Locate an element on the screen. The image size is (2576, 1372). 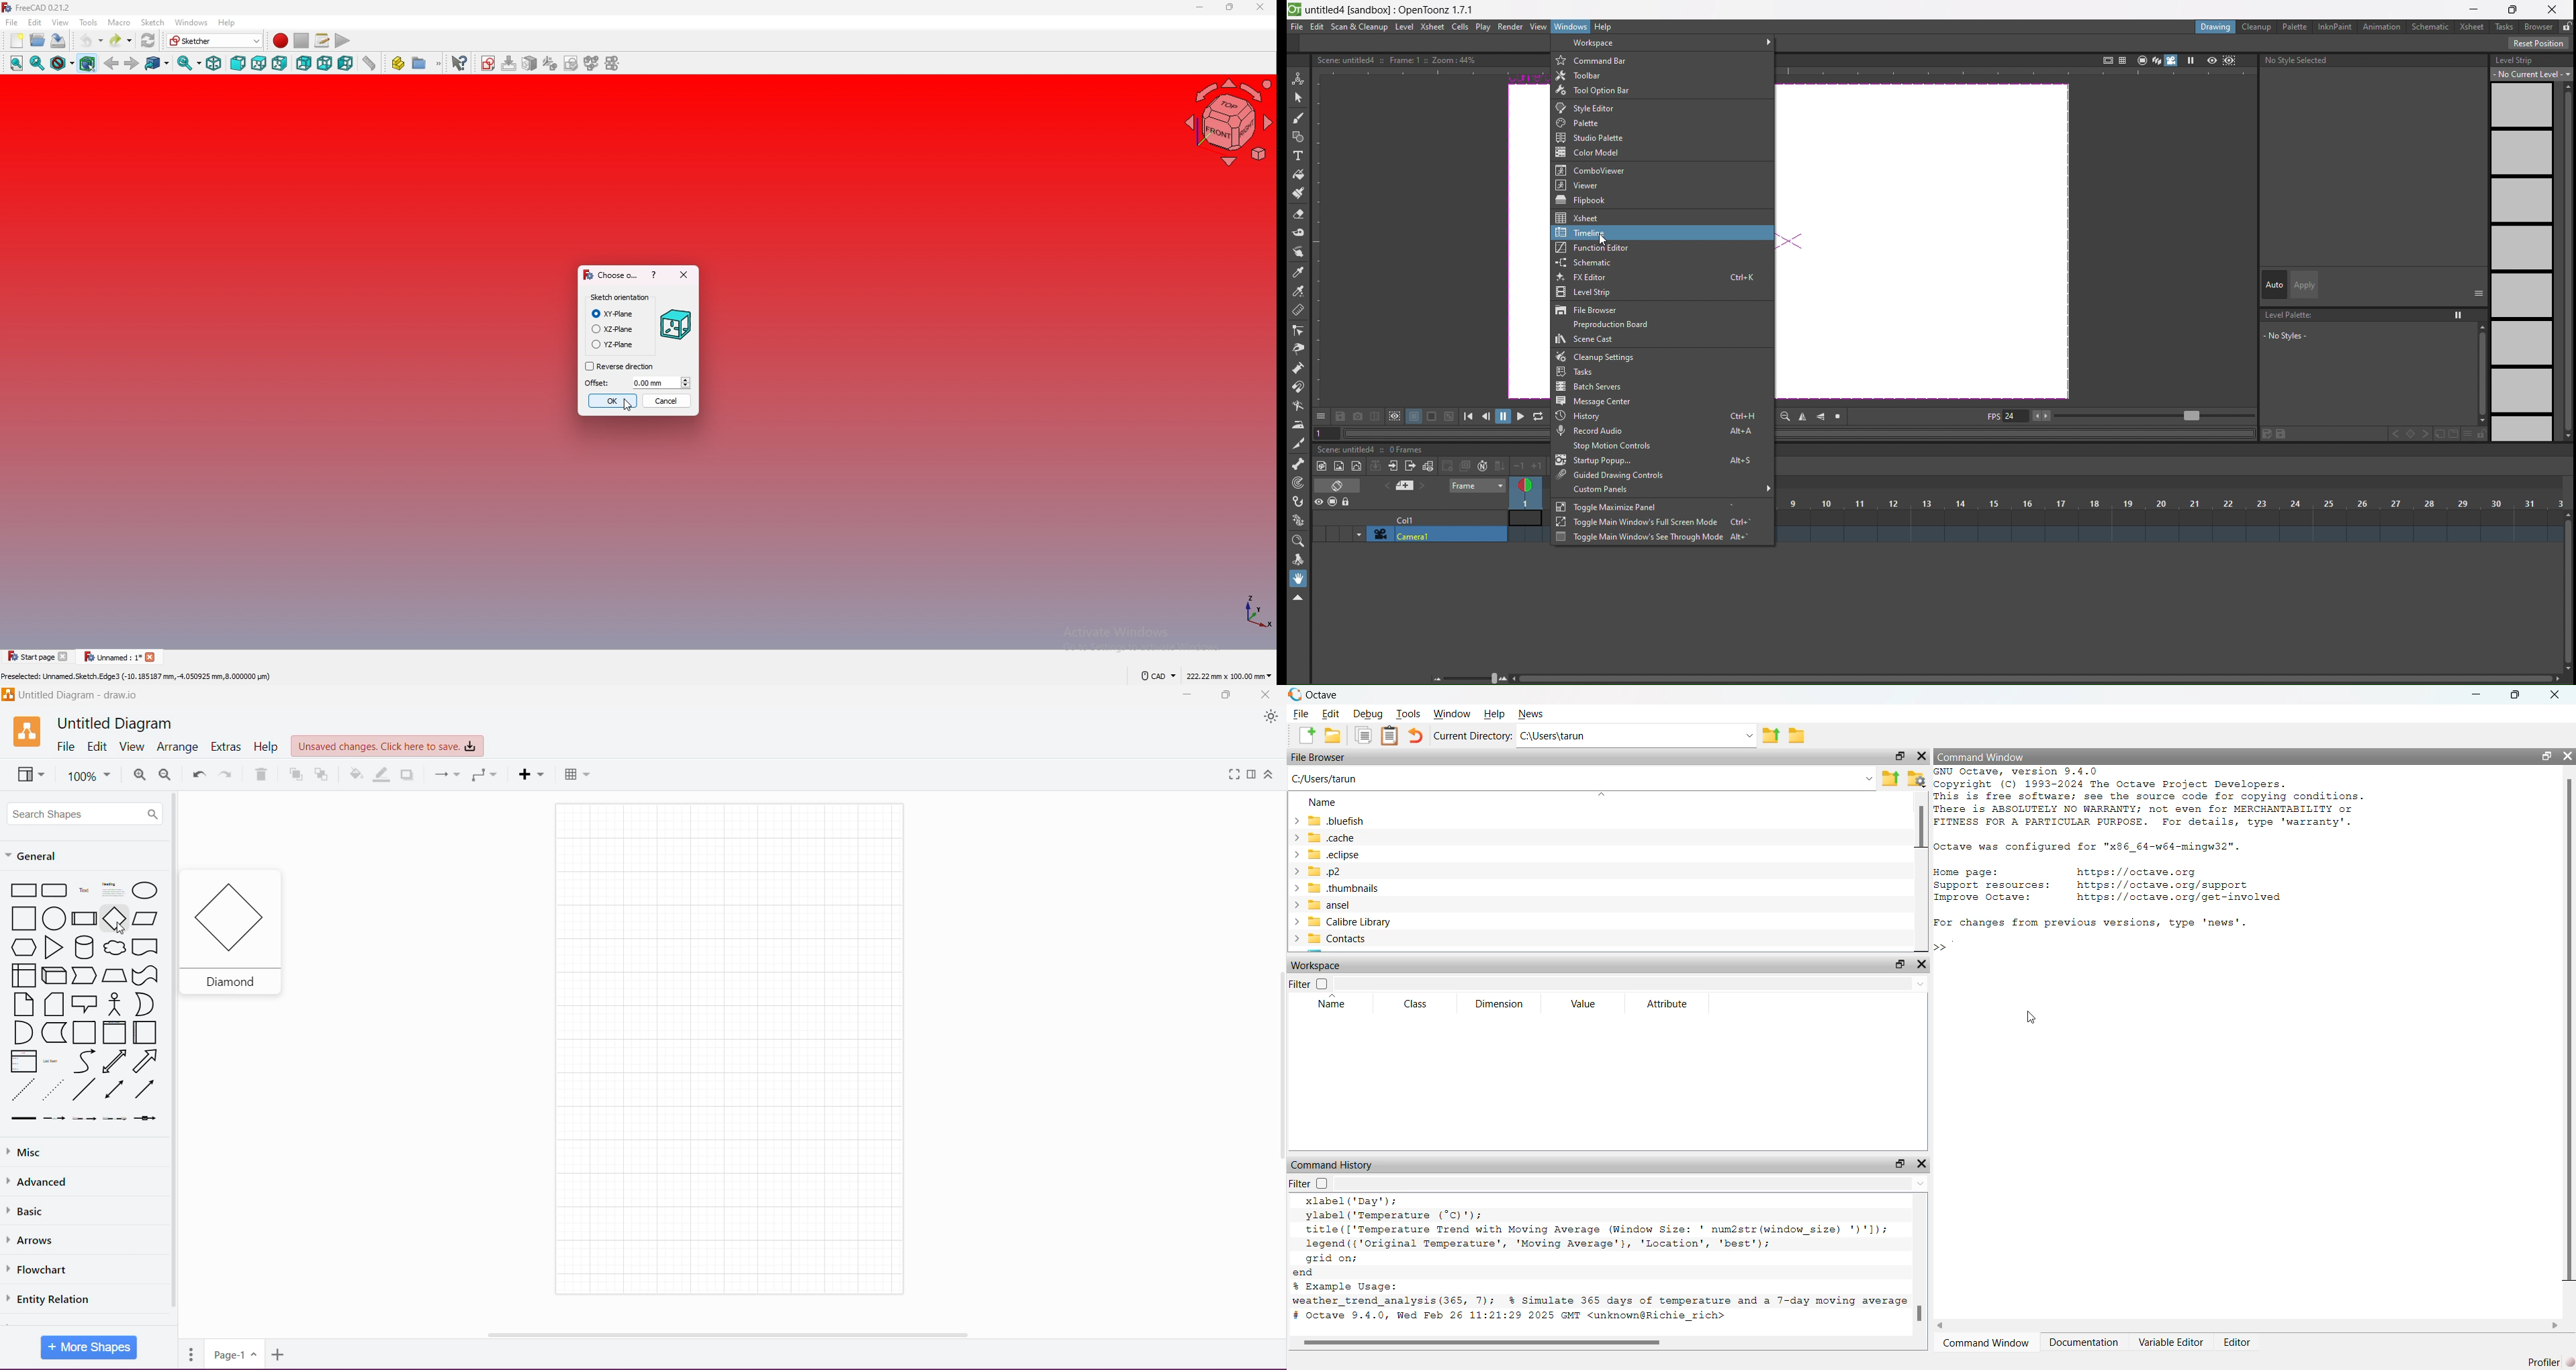
Application Logo is located at coordinates (26, 731).